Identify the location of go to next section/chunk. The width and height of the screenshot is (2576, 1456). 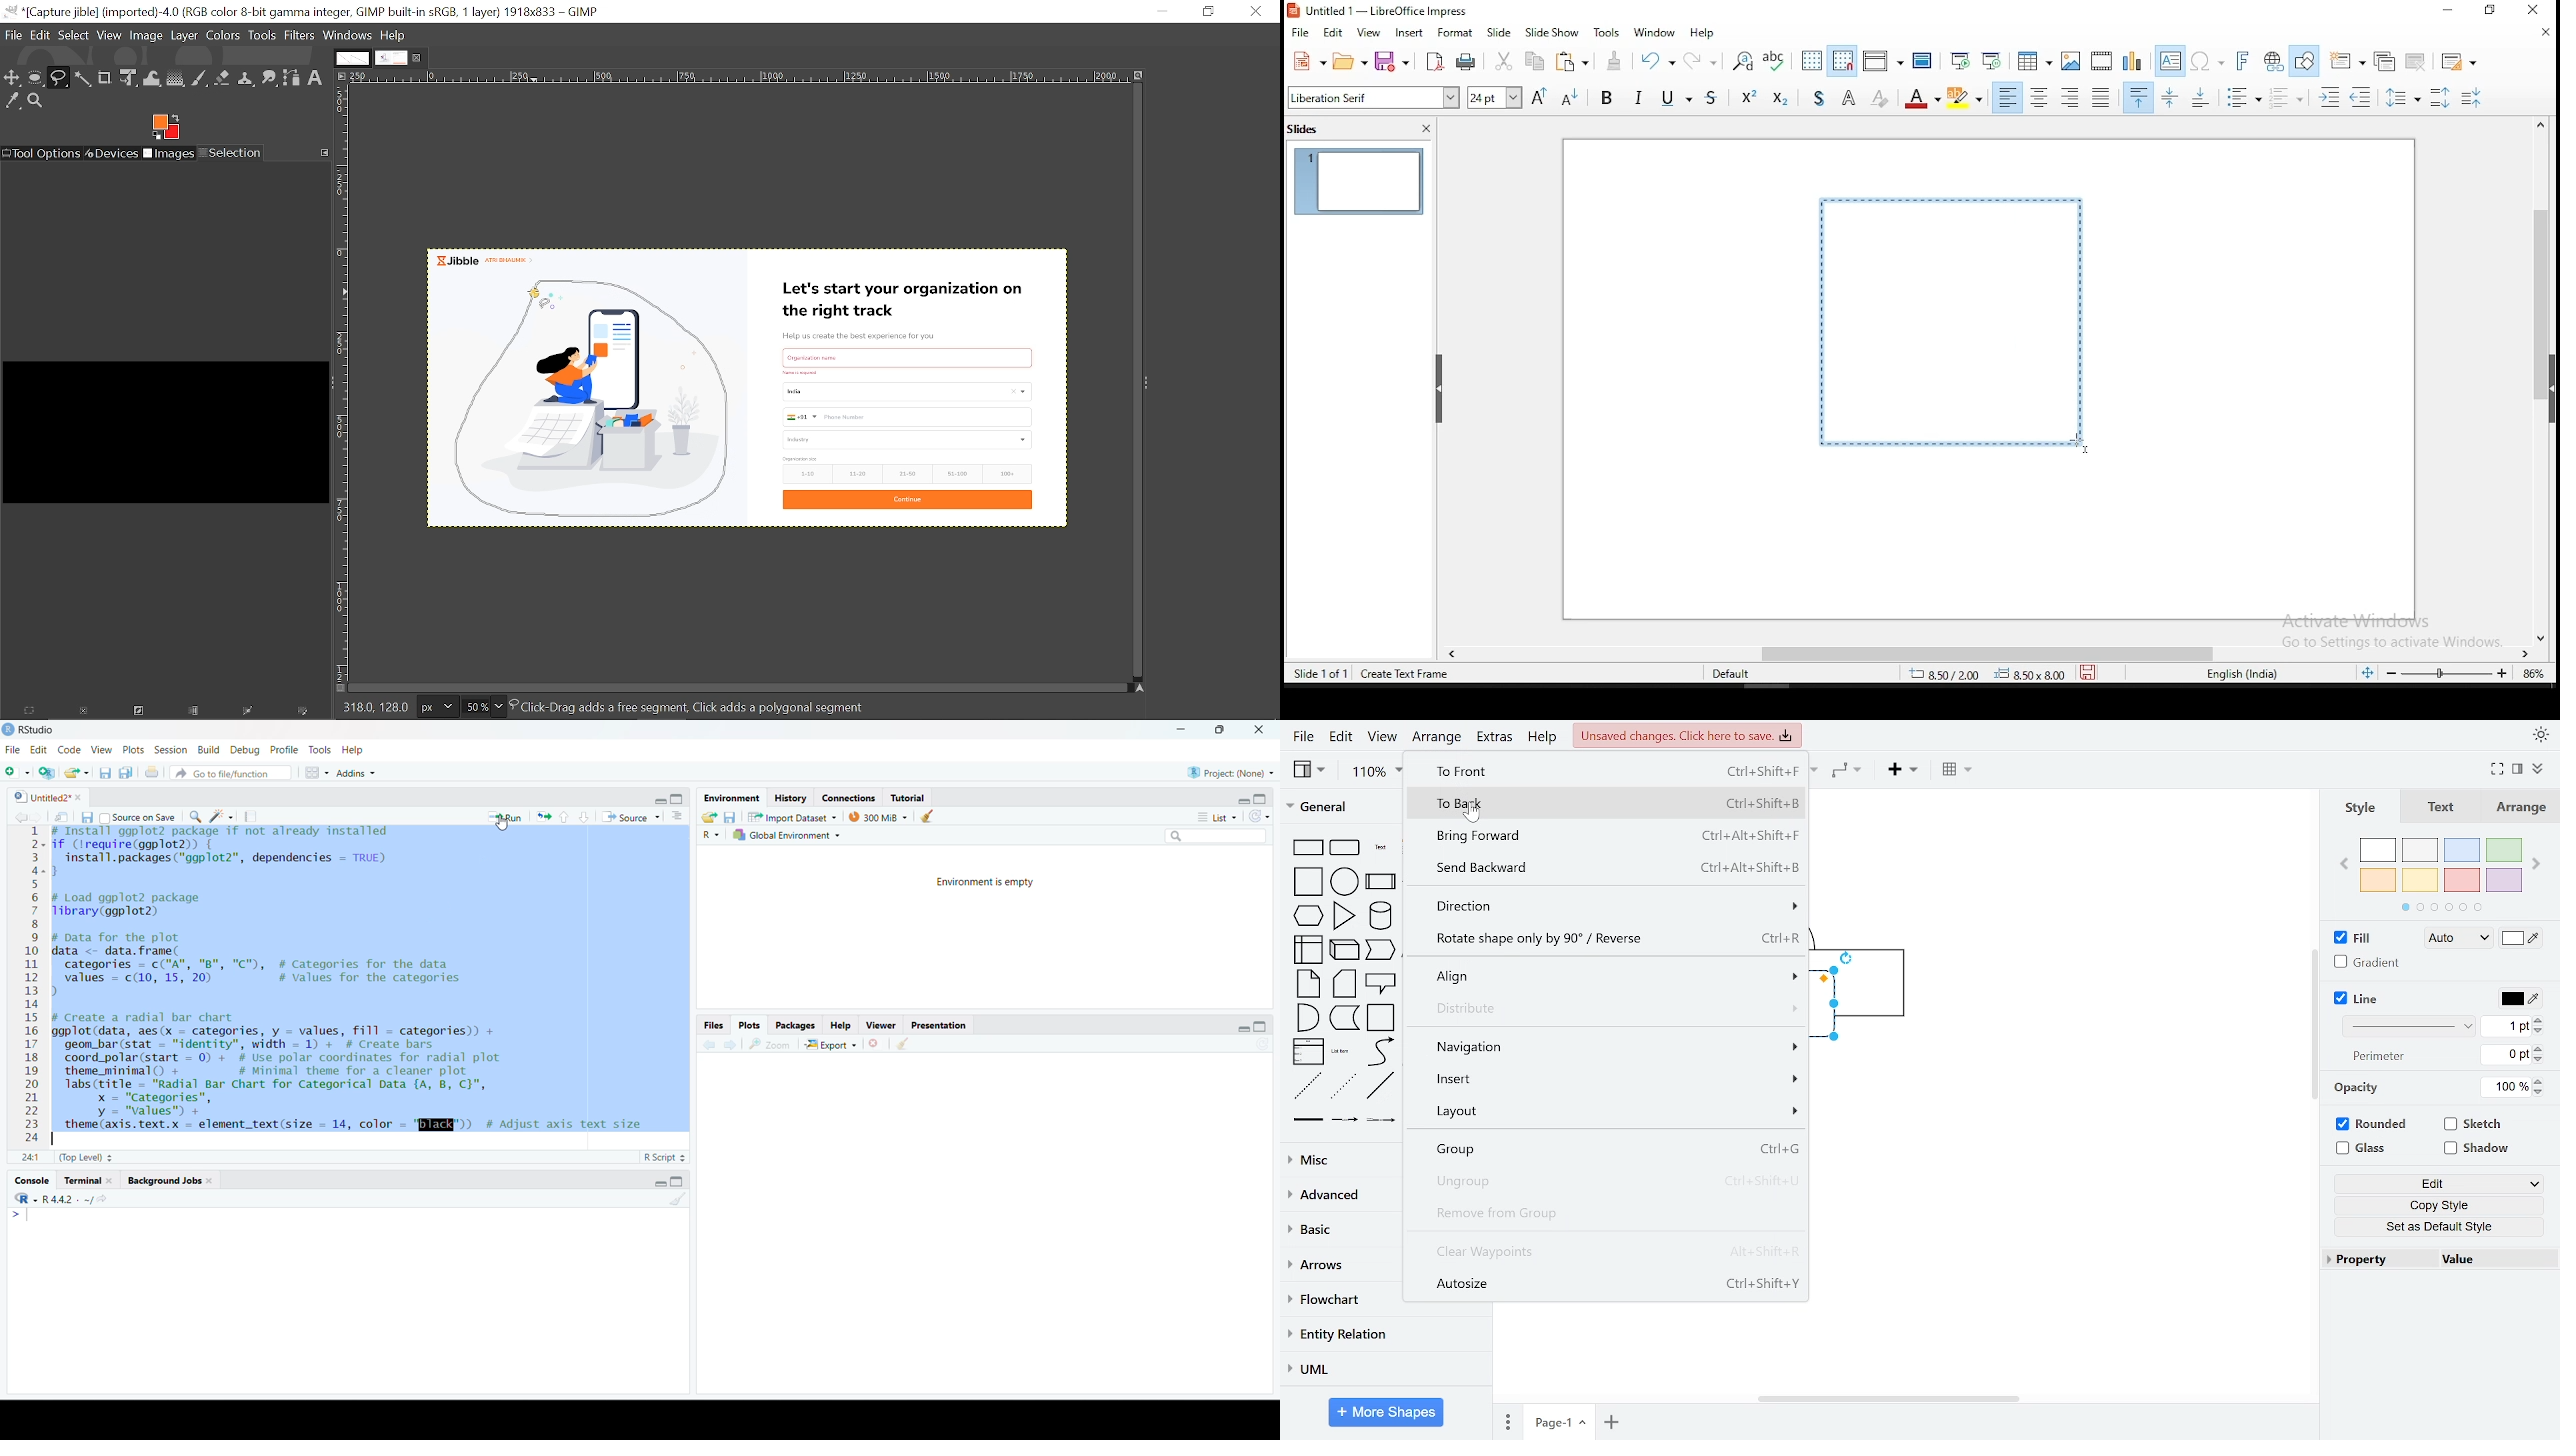
(585, 817).